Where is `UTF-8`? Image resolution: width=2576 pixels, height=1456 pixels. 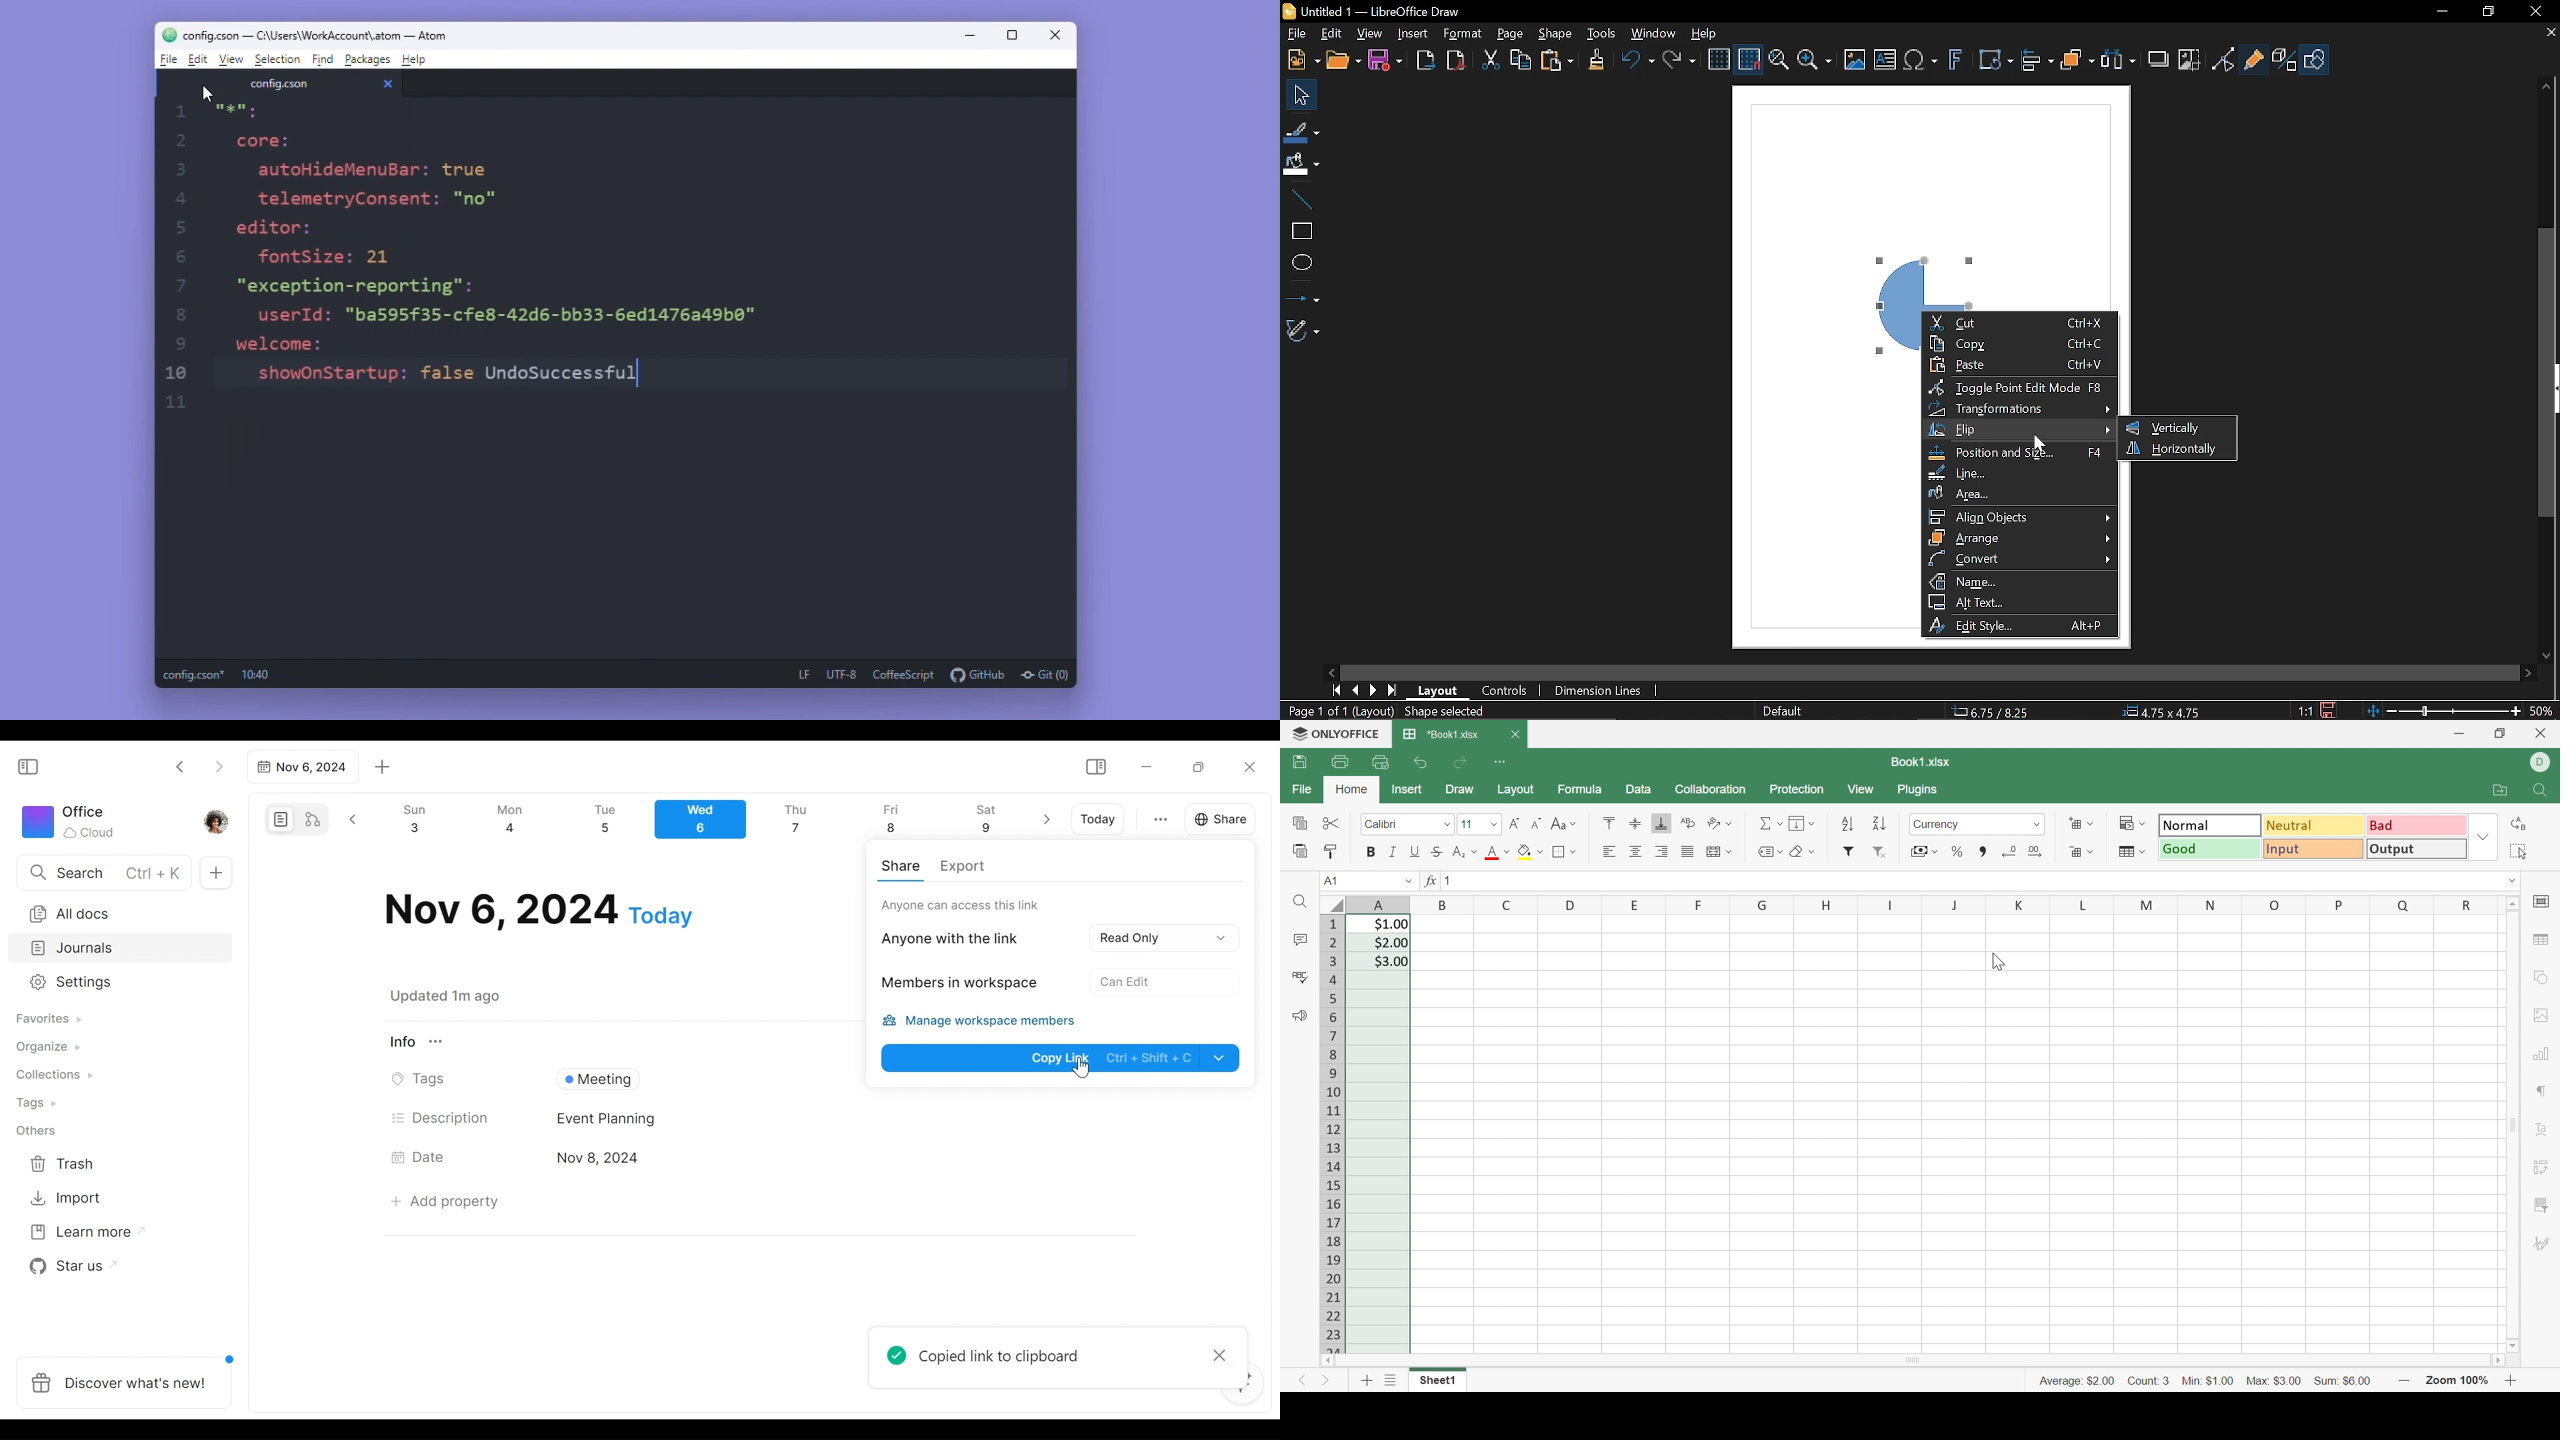
UTF-8 is located at coordinates (841, 675).